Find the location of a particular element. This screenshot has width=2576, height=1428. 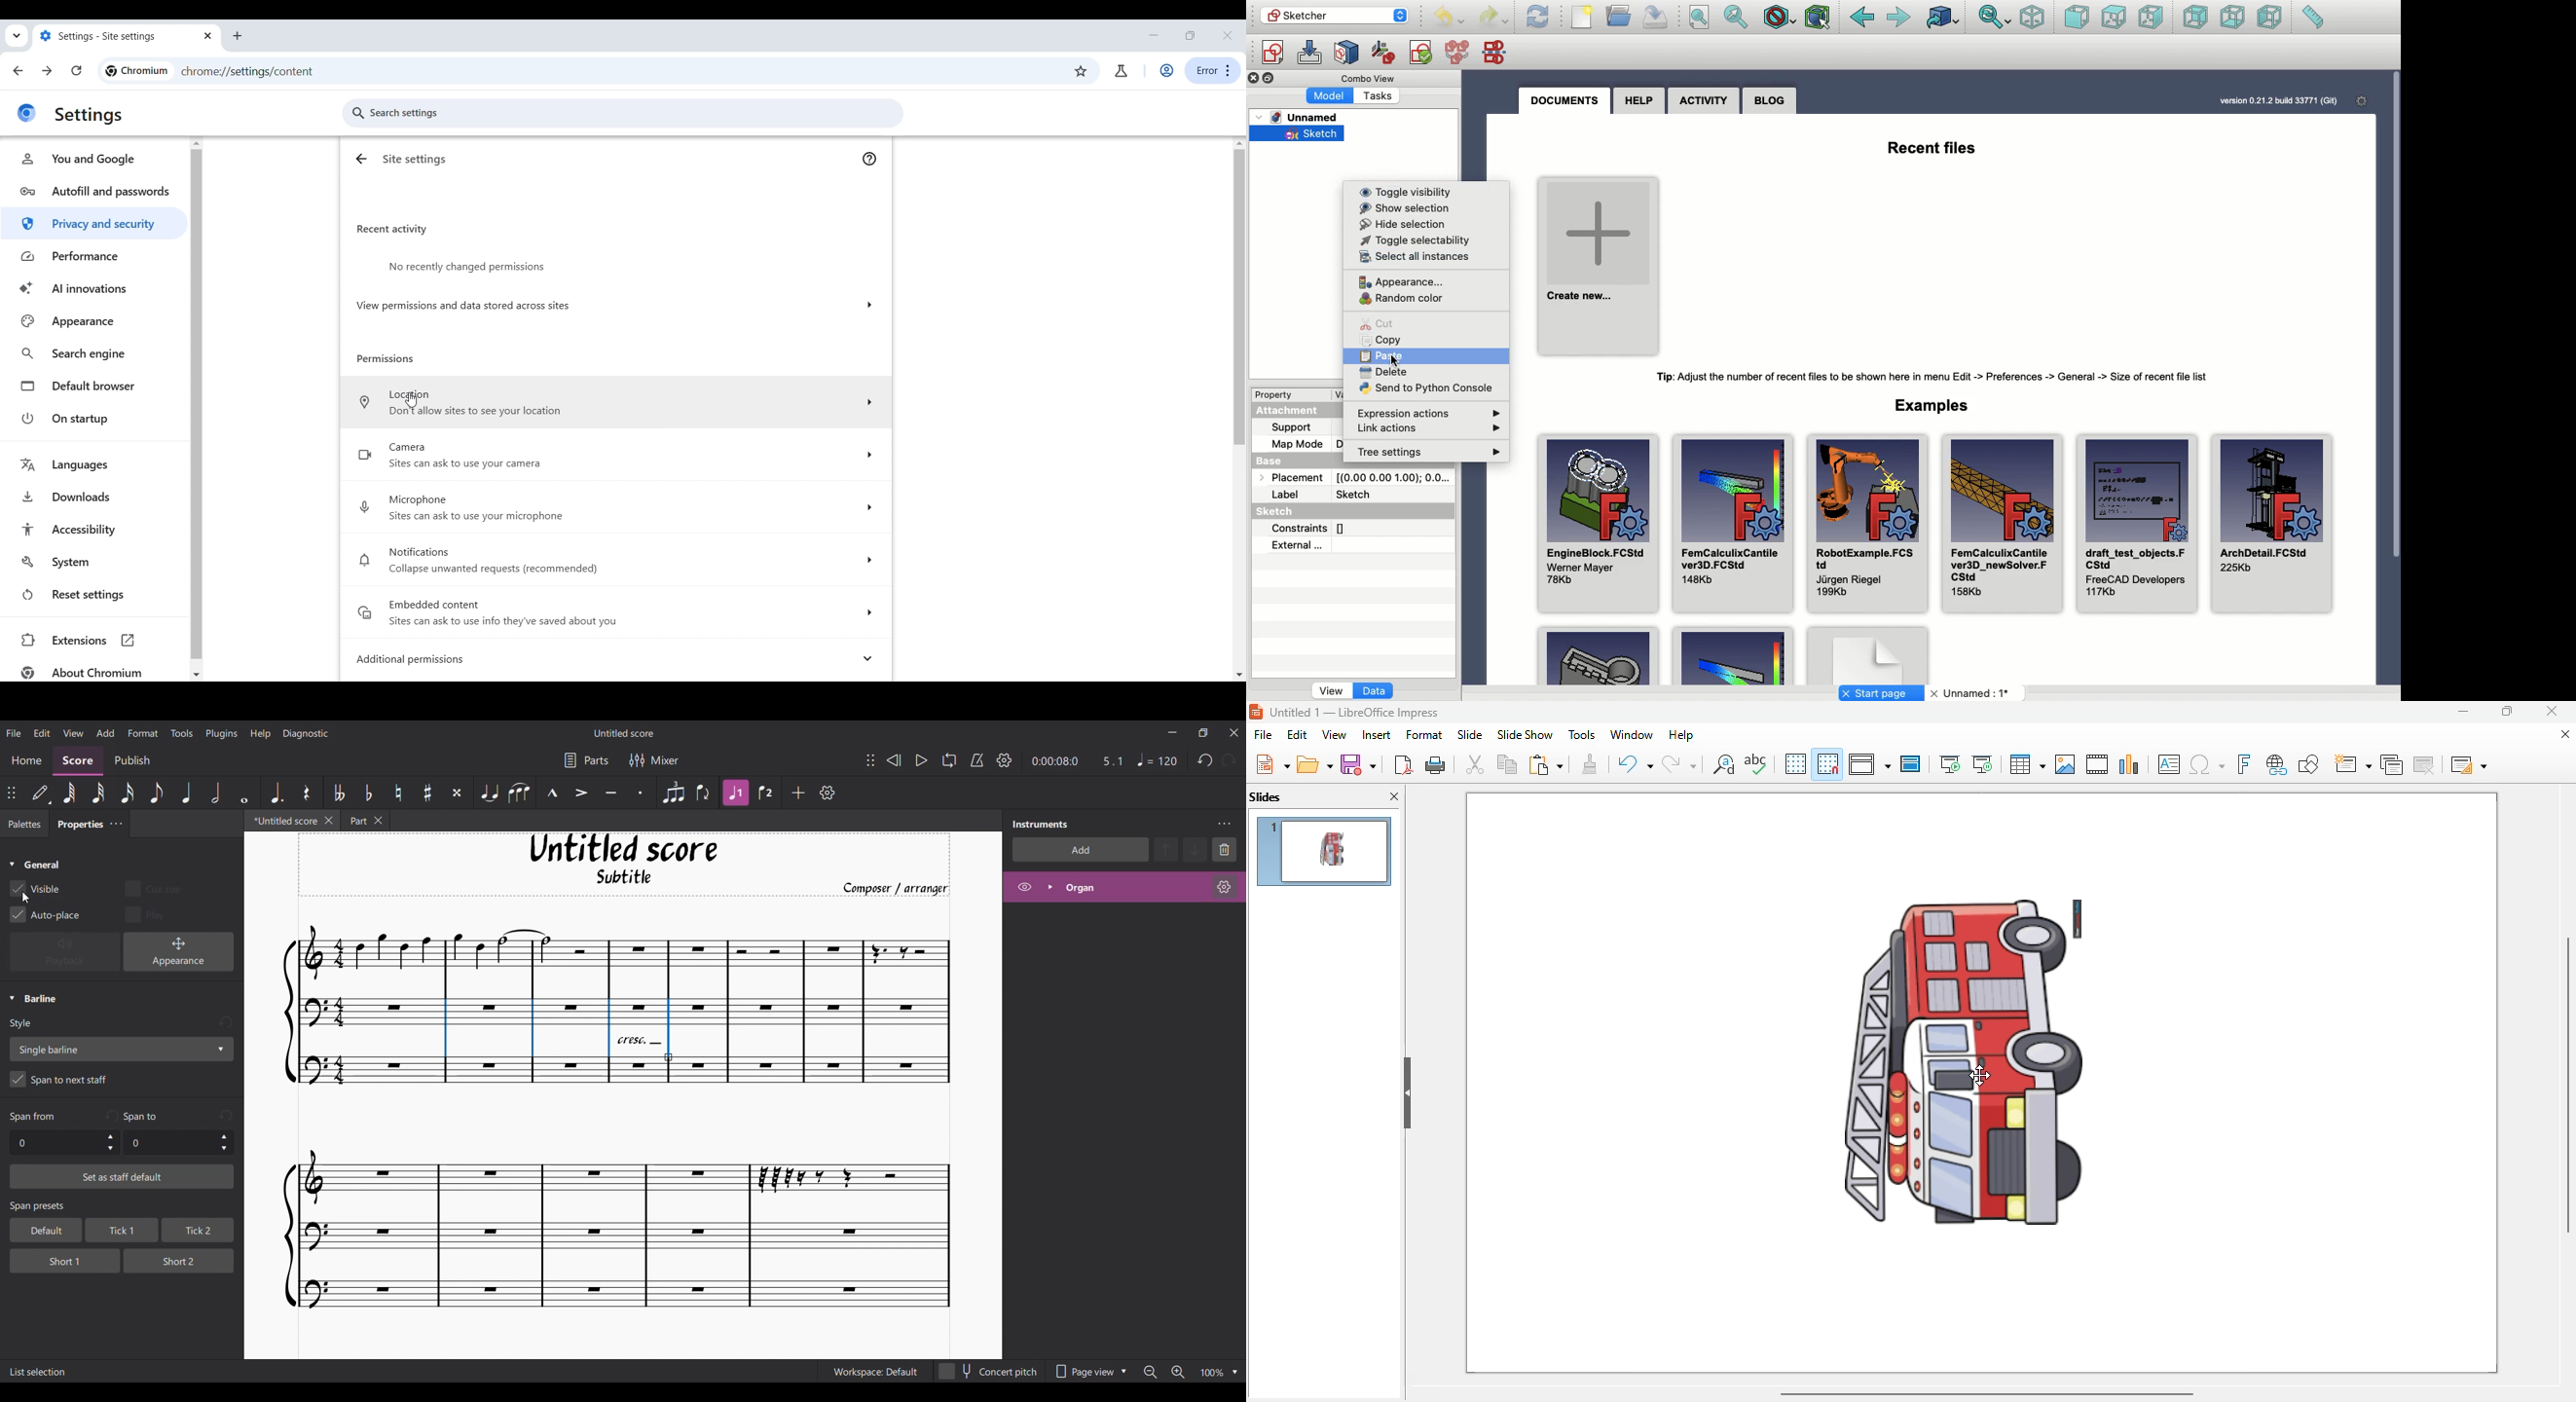

Voice 2 is located at coordinates (767, 793).